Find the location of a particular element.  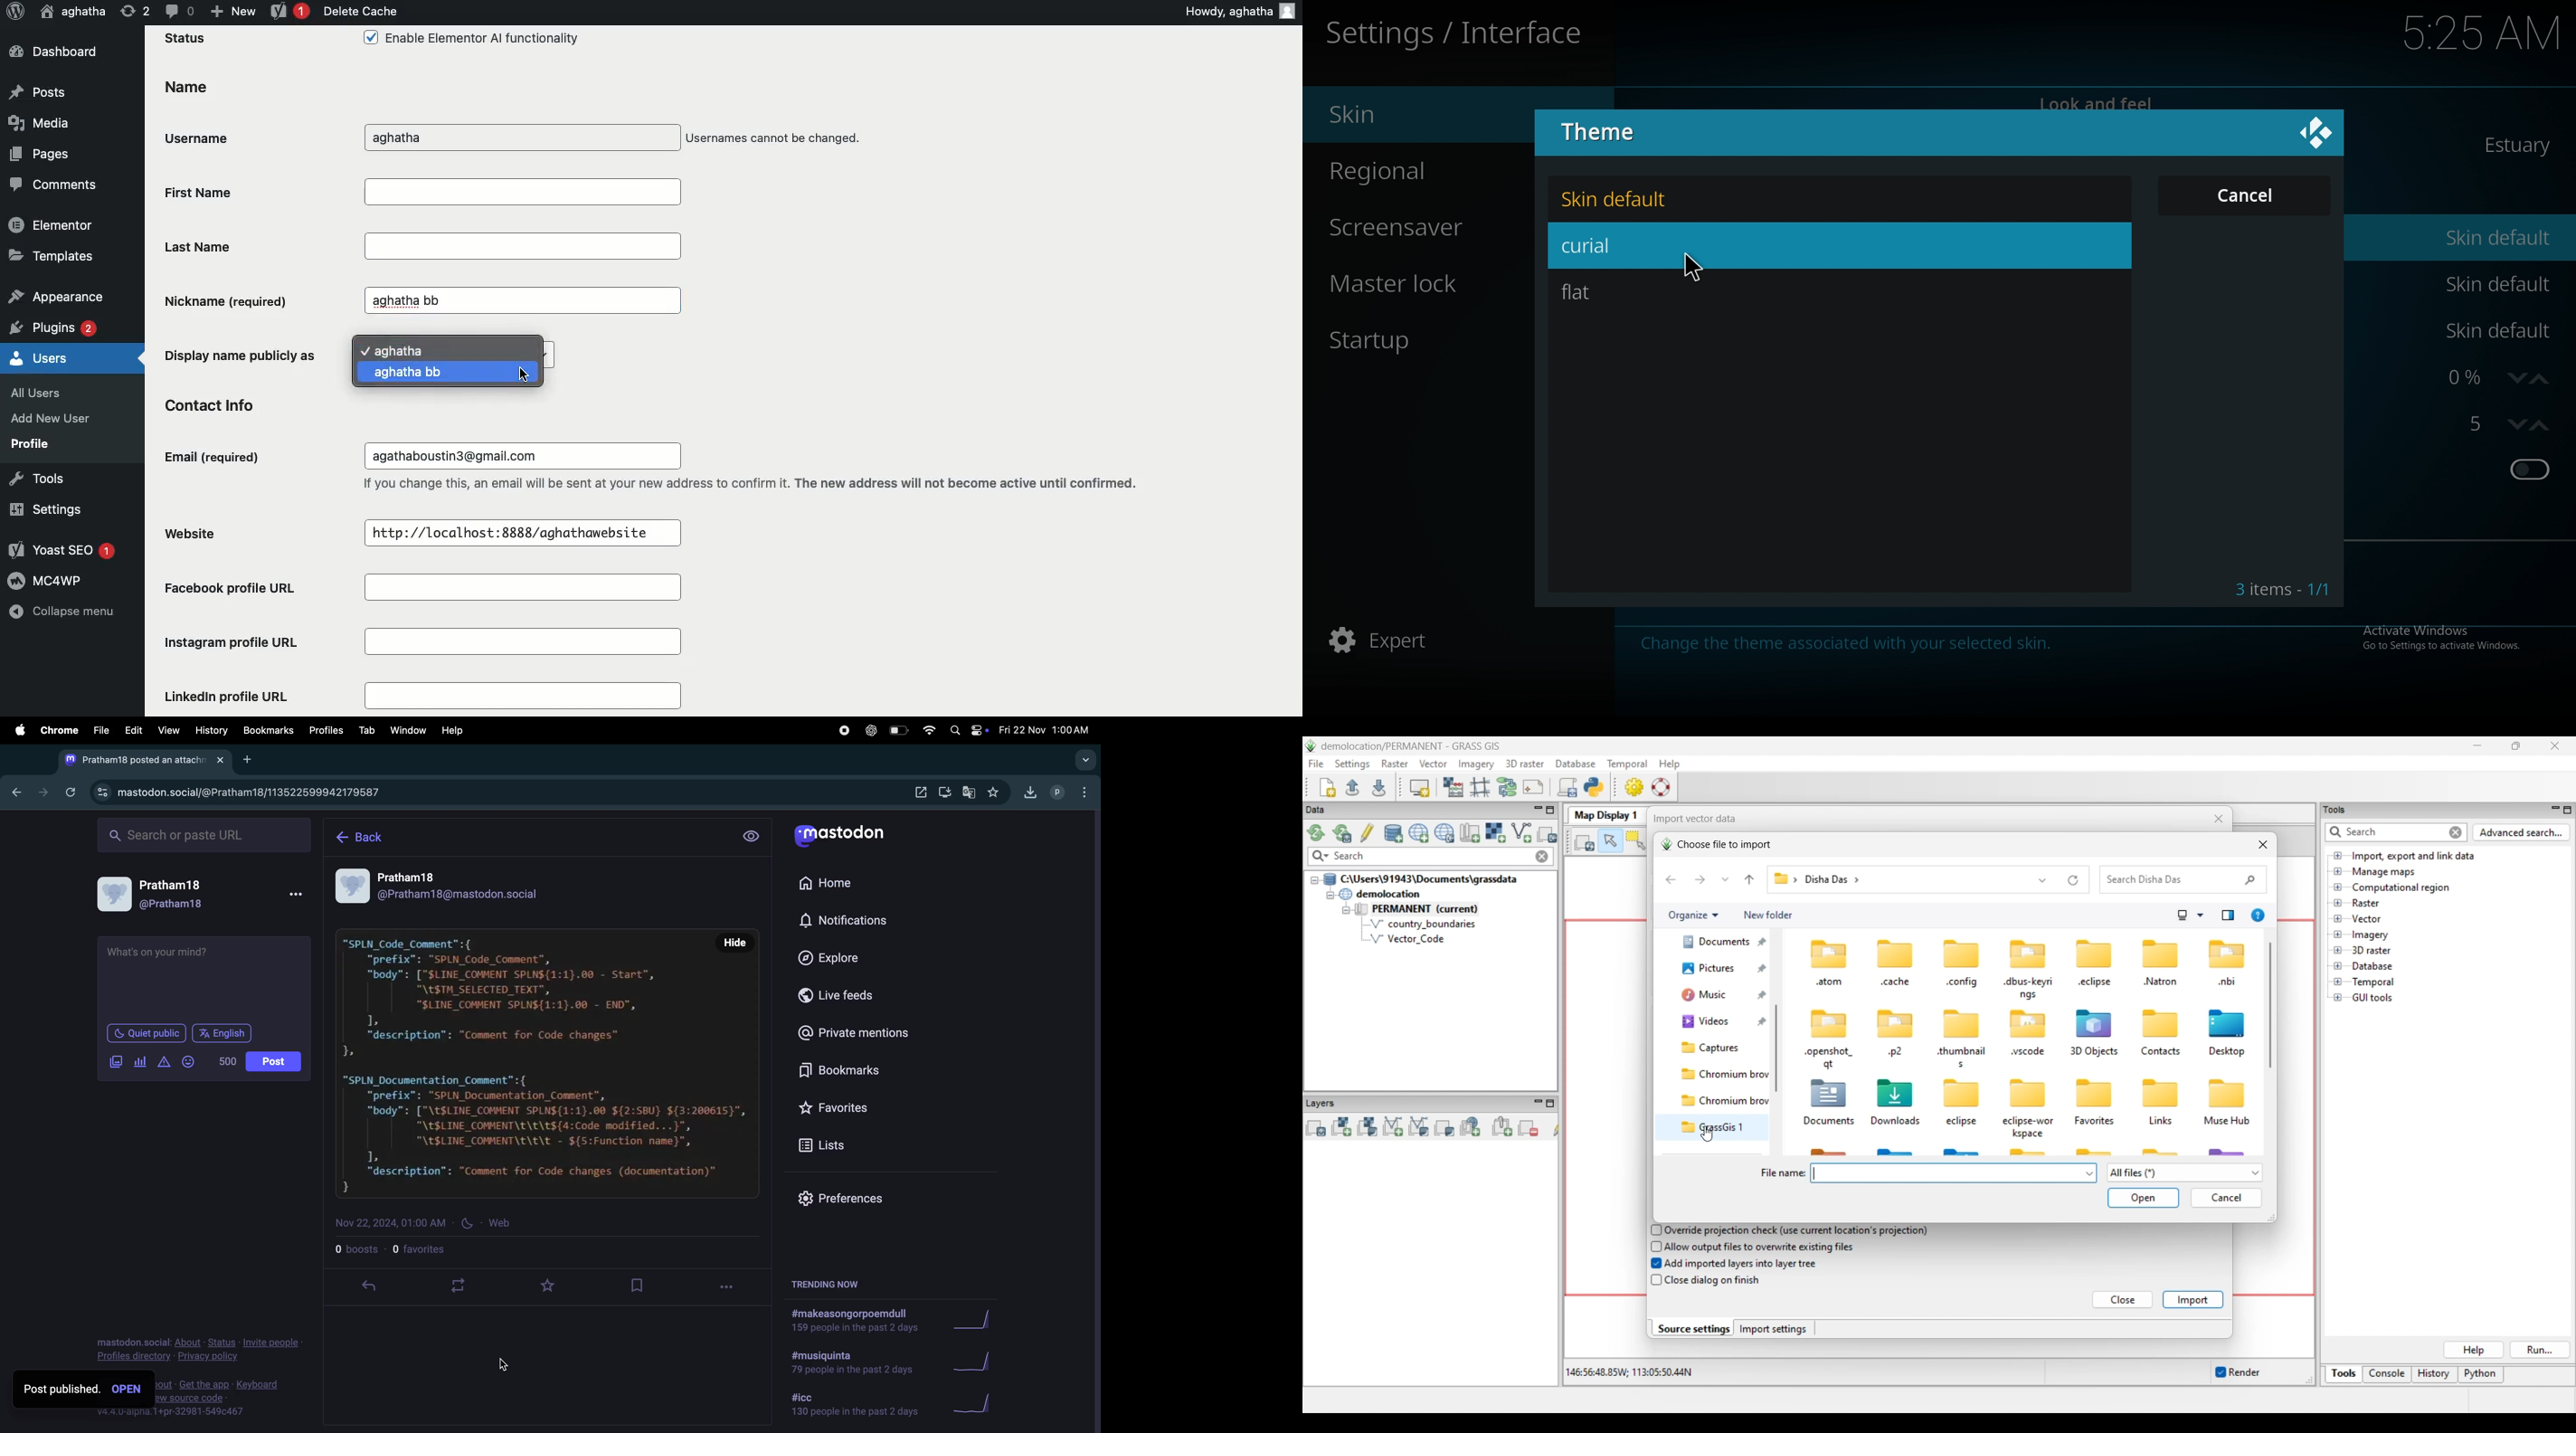

Yoast SEO 1 is located at coordinates (65, 551).